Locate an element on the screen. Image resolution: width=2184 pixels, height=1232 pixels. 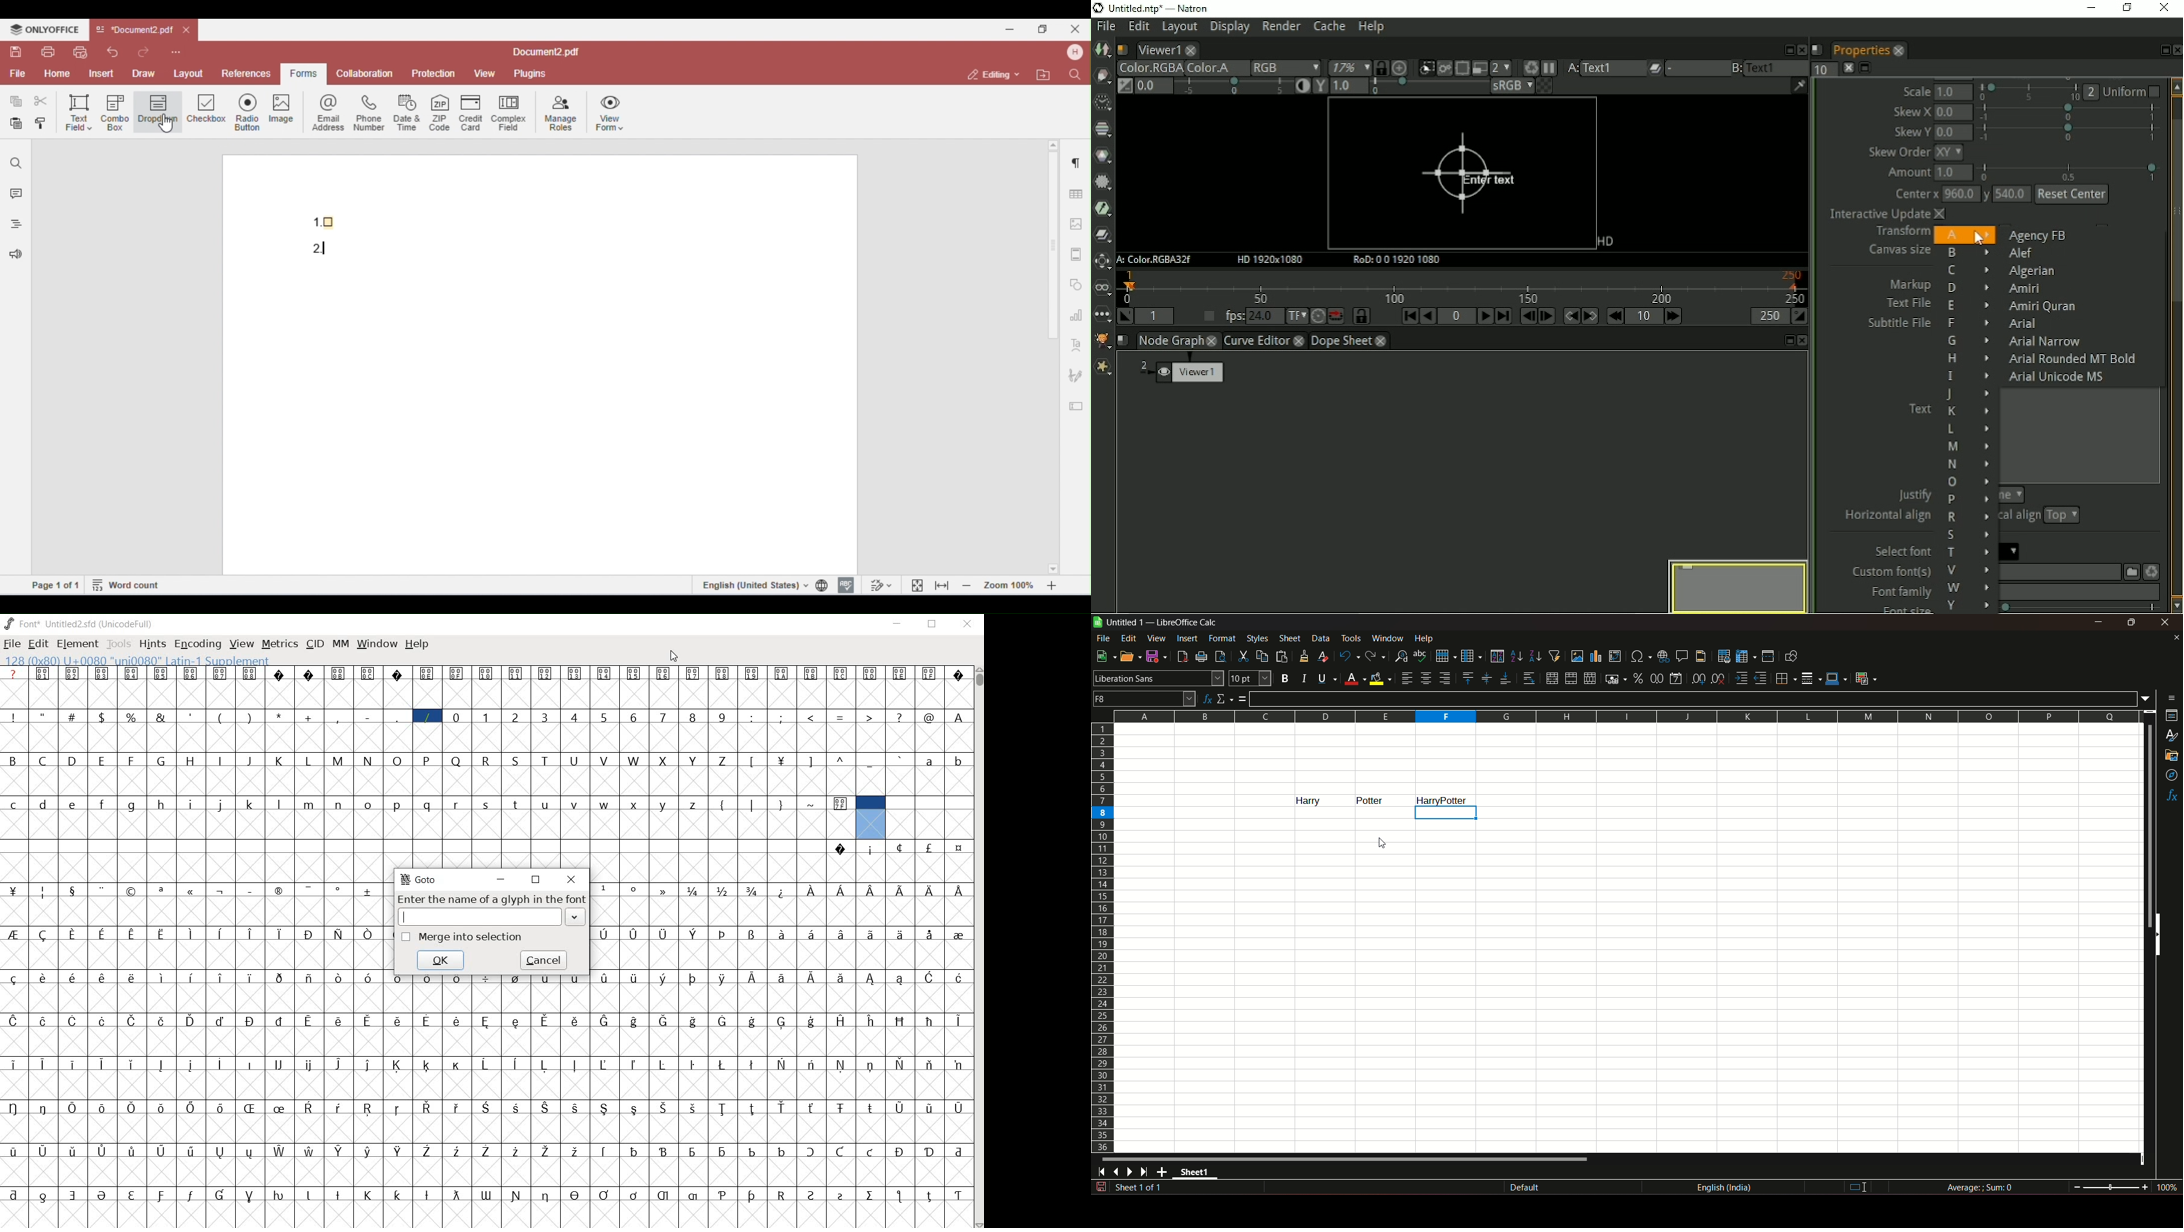
Symbol is located at coordinates (221, 673).